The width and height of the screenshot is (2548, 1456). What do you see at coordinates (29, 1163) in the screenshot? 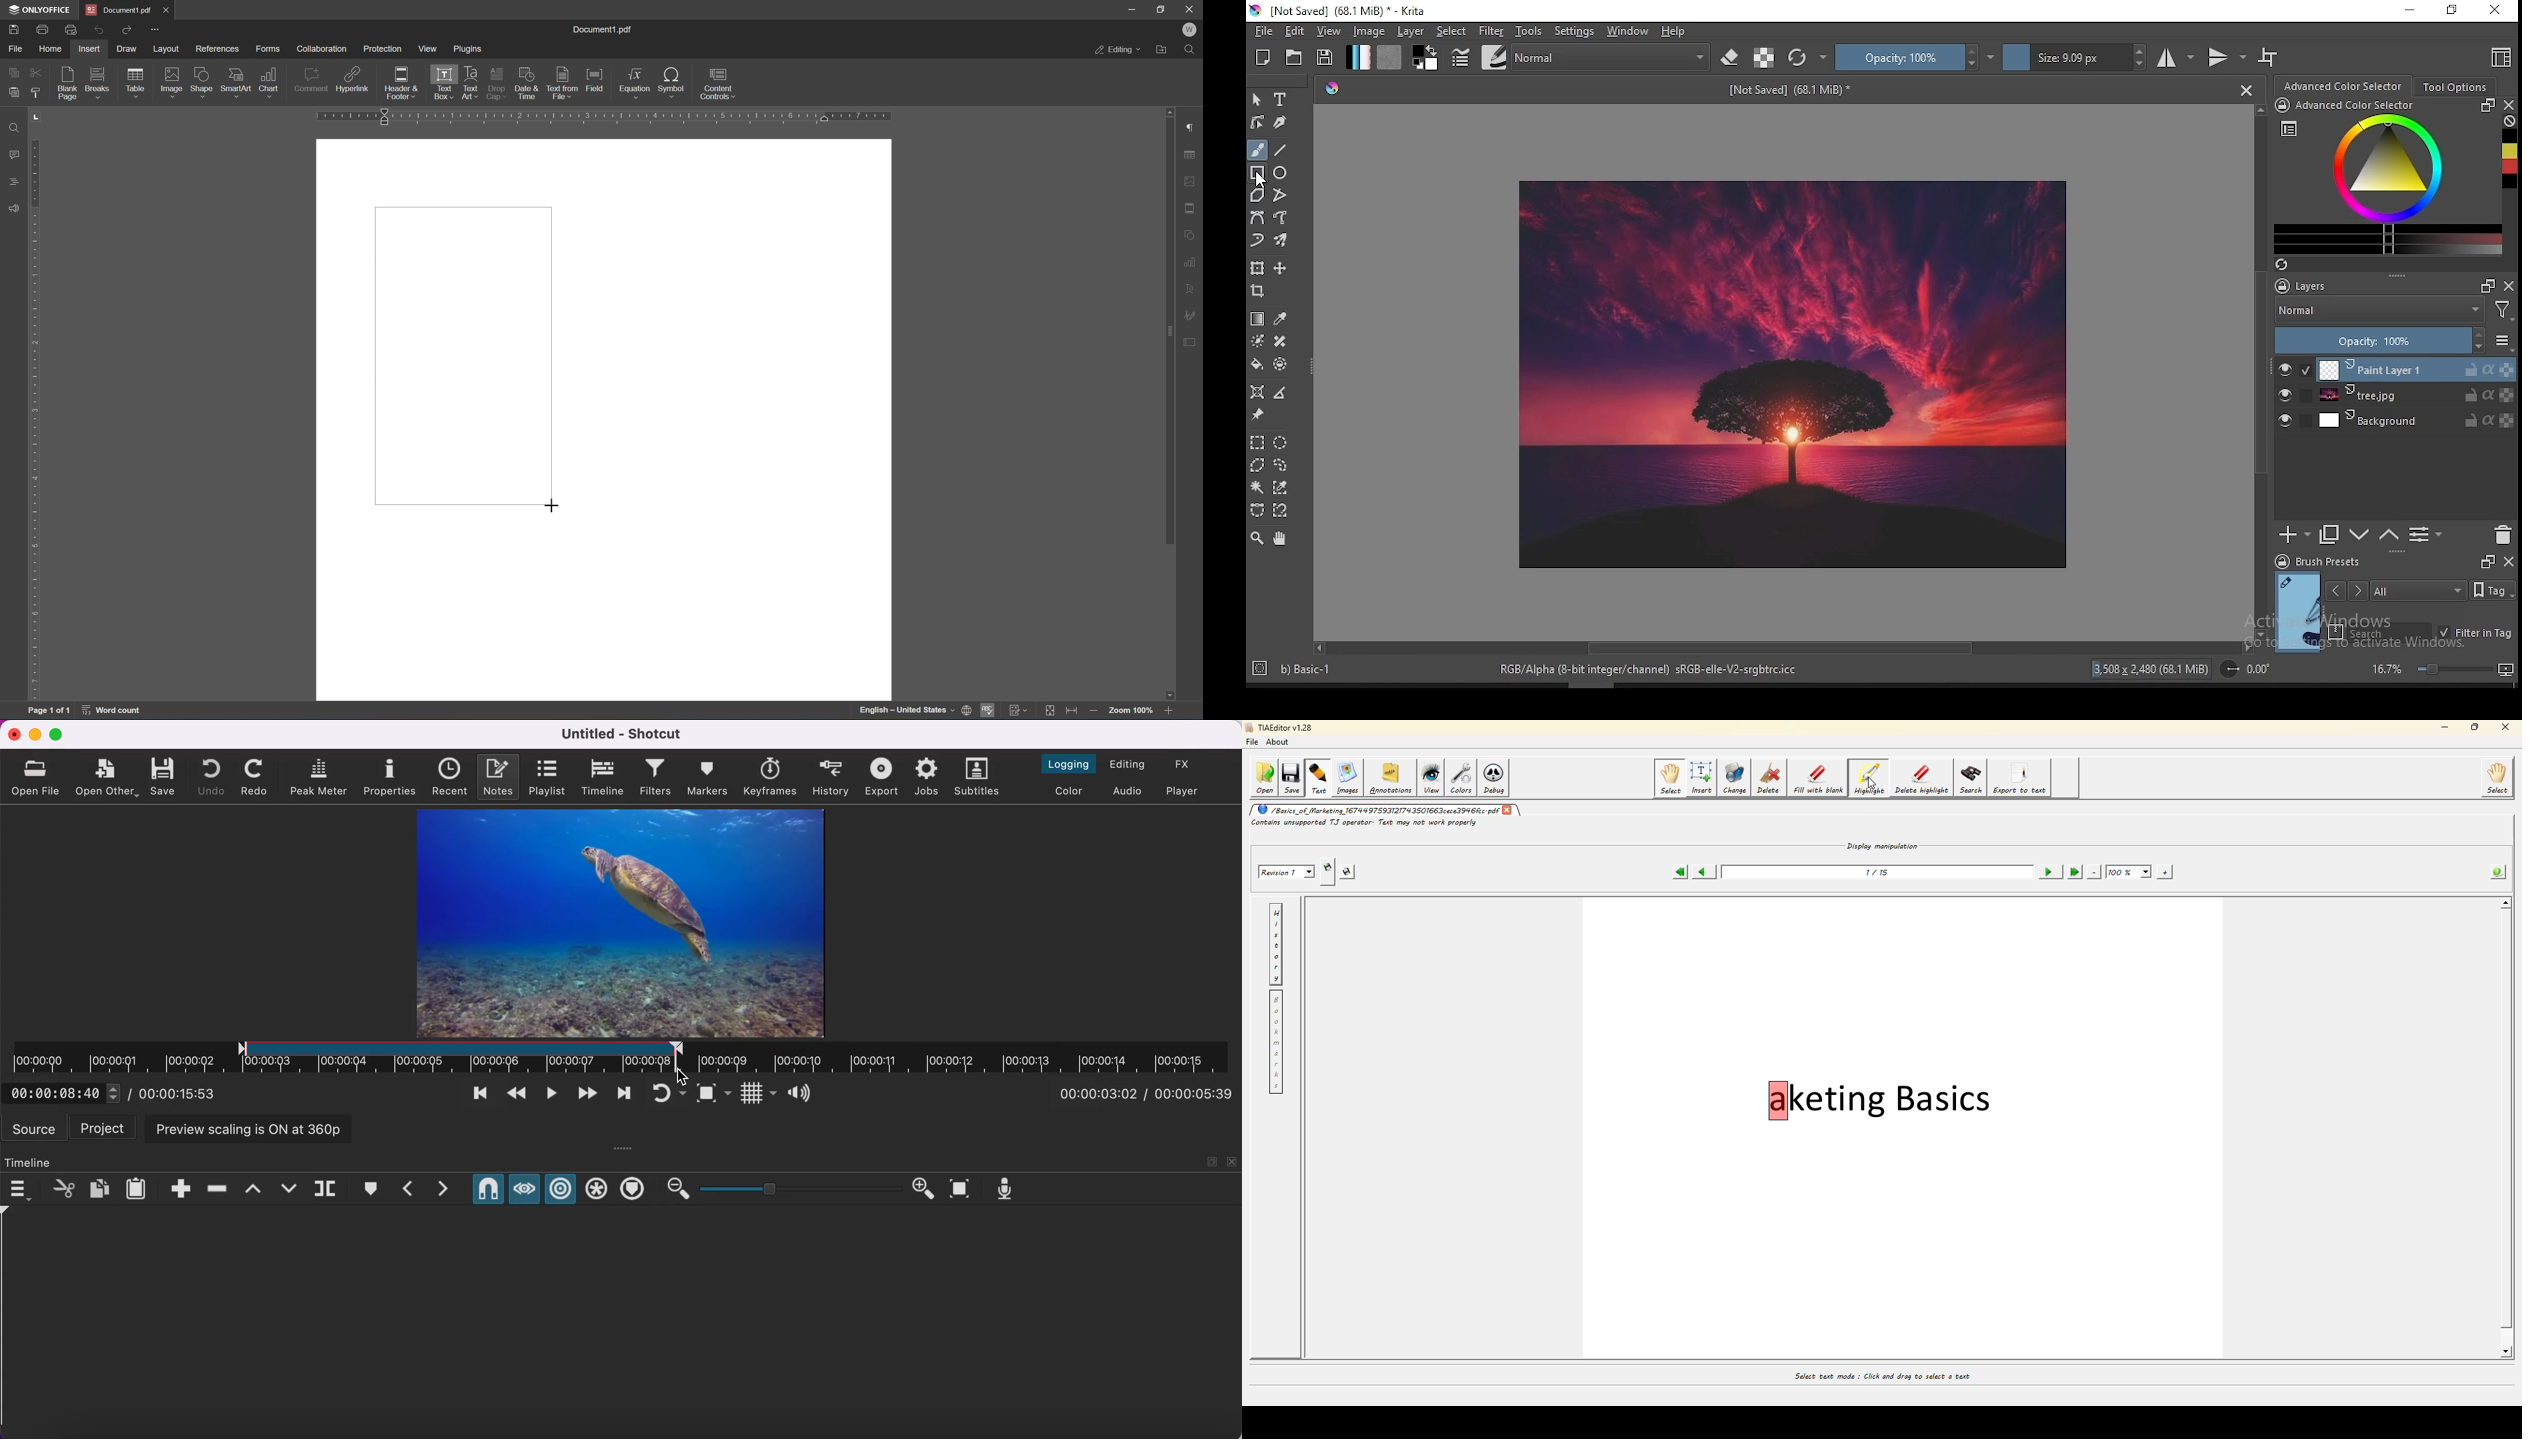
I see `timeline panel` at bounding box center [29, 1163].